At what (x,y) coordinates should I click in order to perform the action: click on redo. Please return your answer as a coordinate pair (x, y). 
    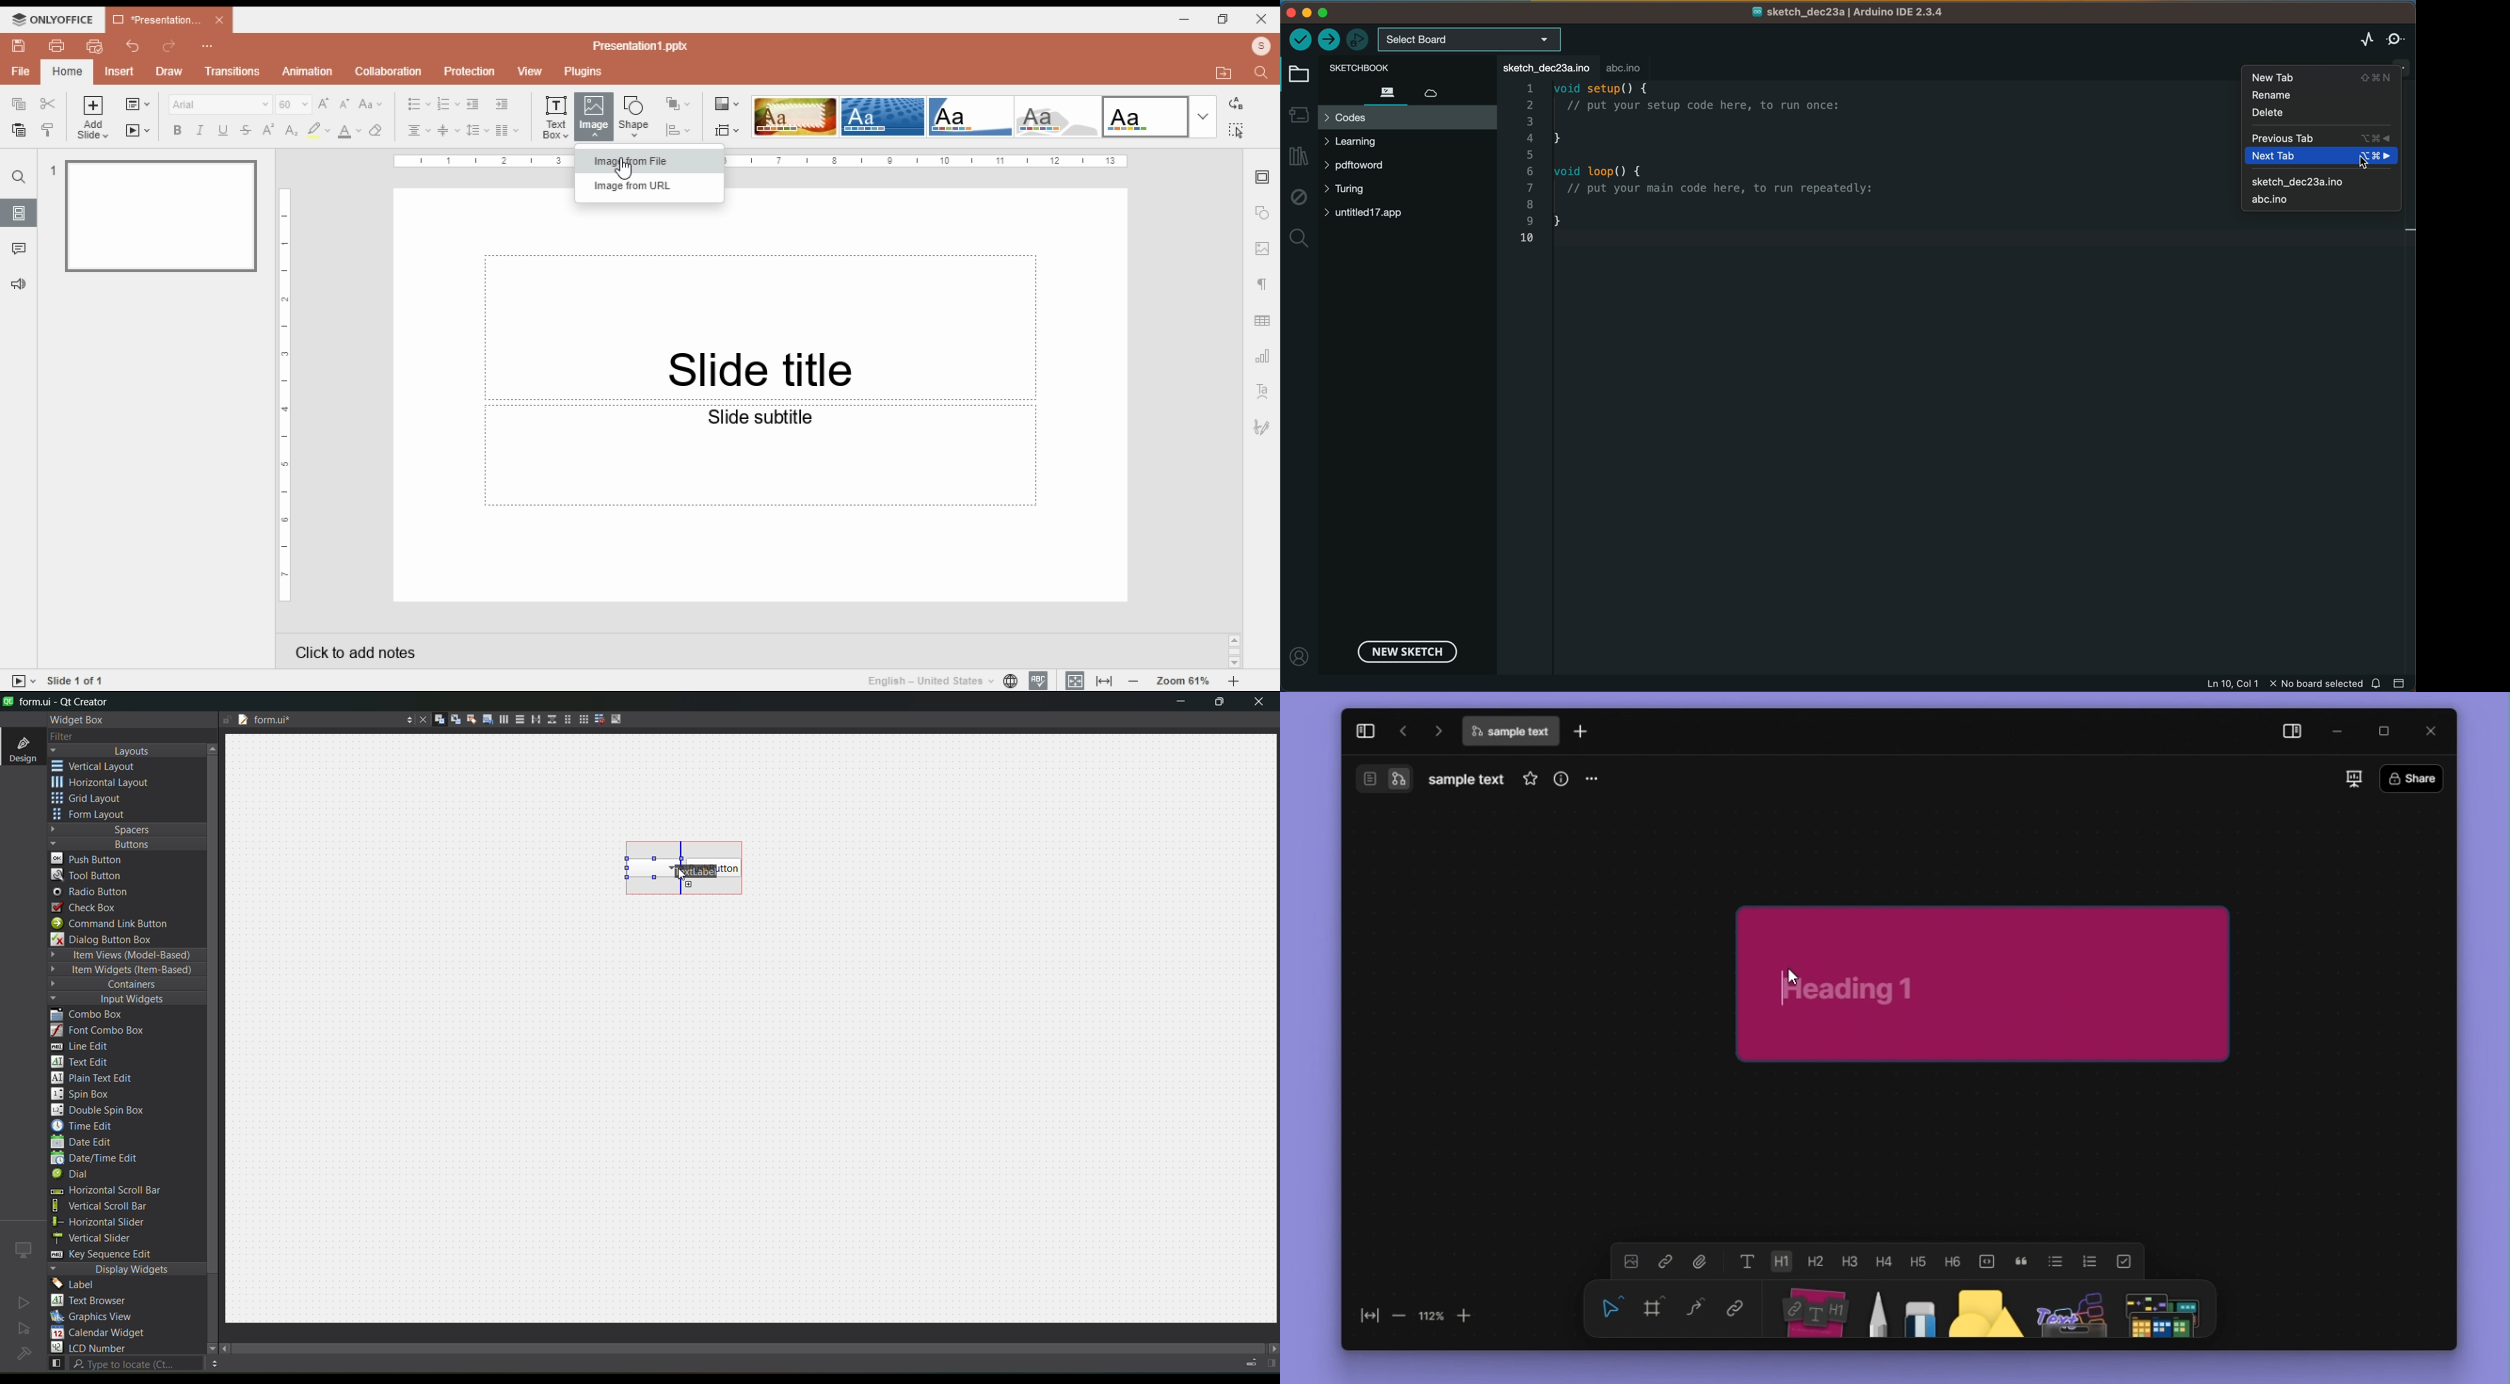
    Looking at the image, I should click on (171, 45).